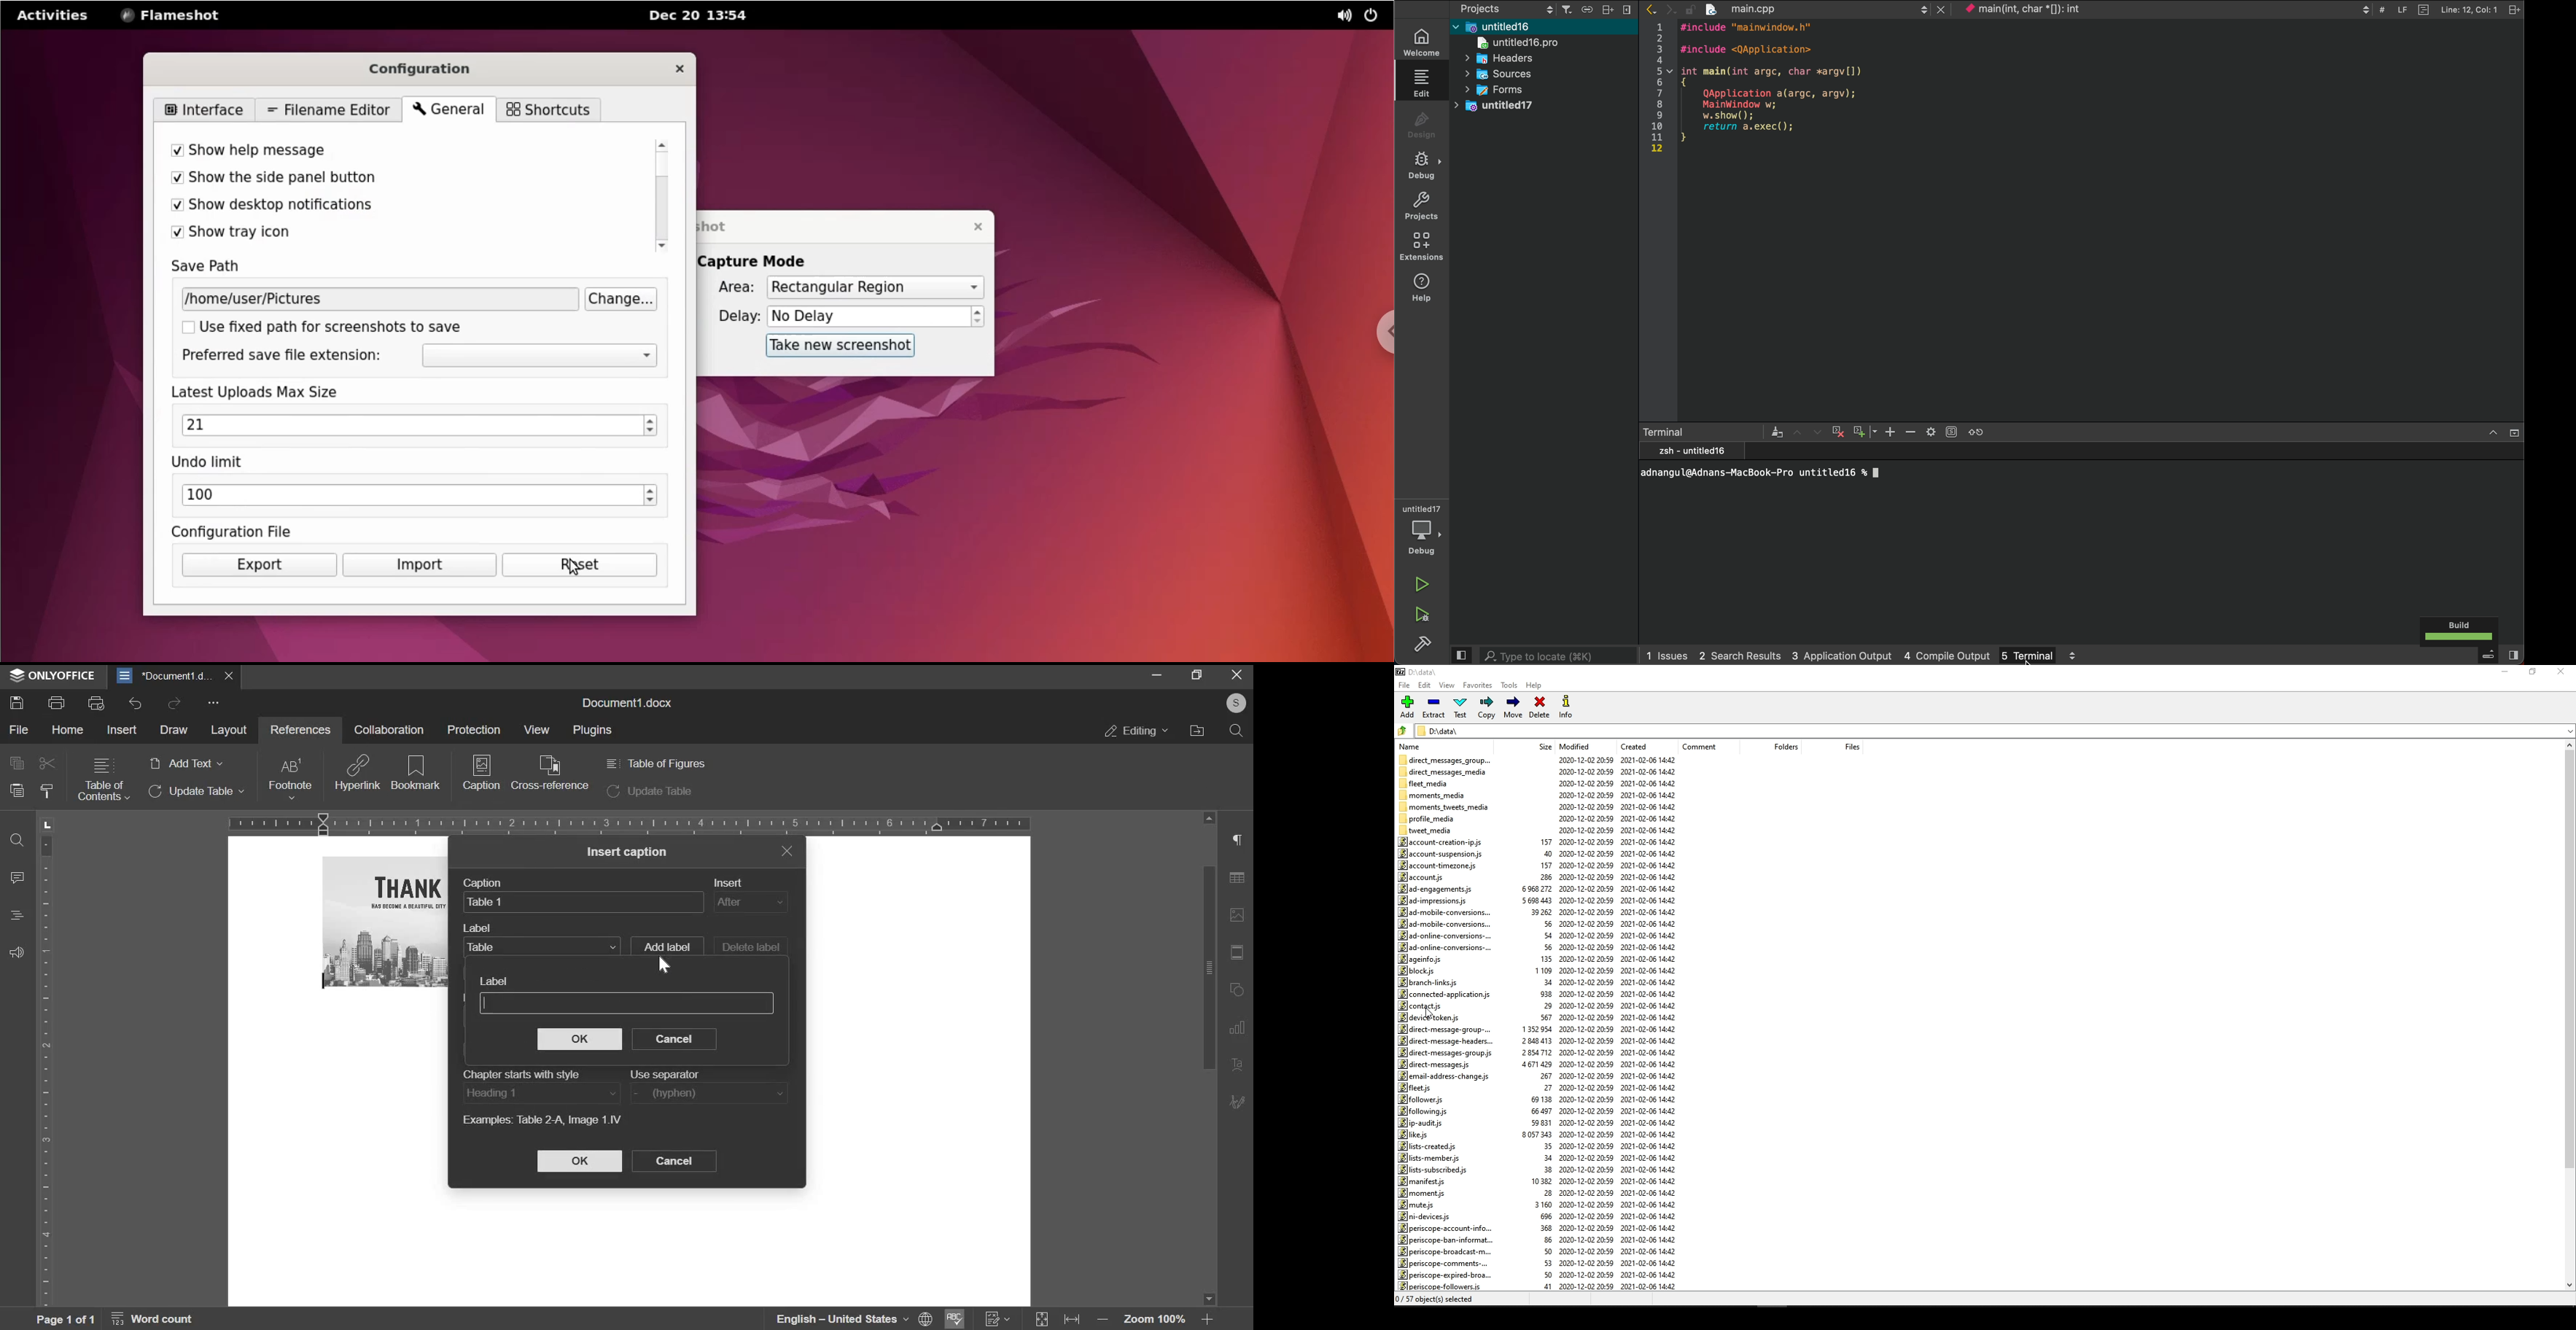  I want to click on direct-message-group, so click(1448, 1030).